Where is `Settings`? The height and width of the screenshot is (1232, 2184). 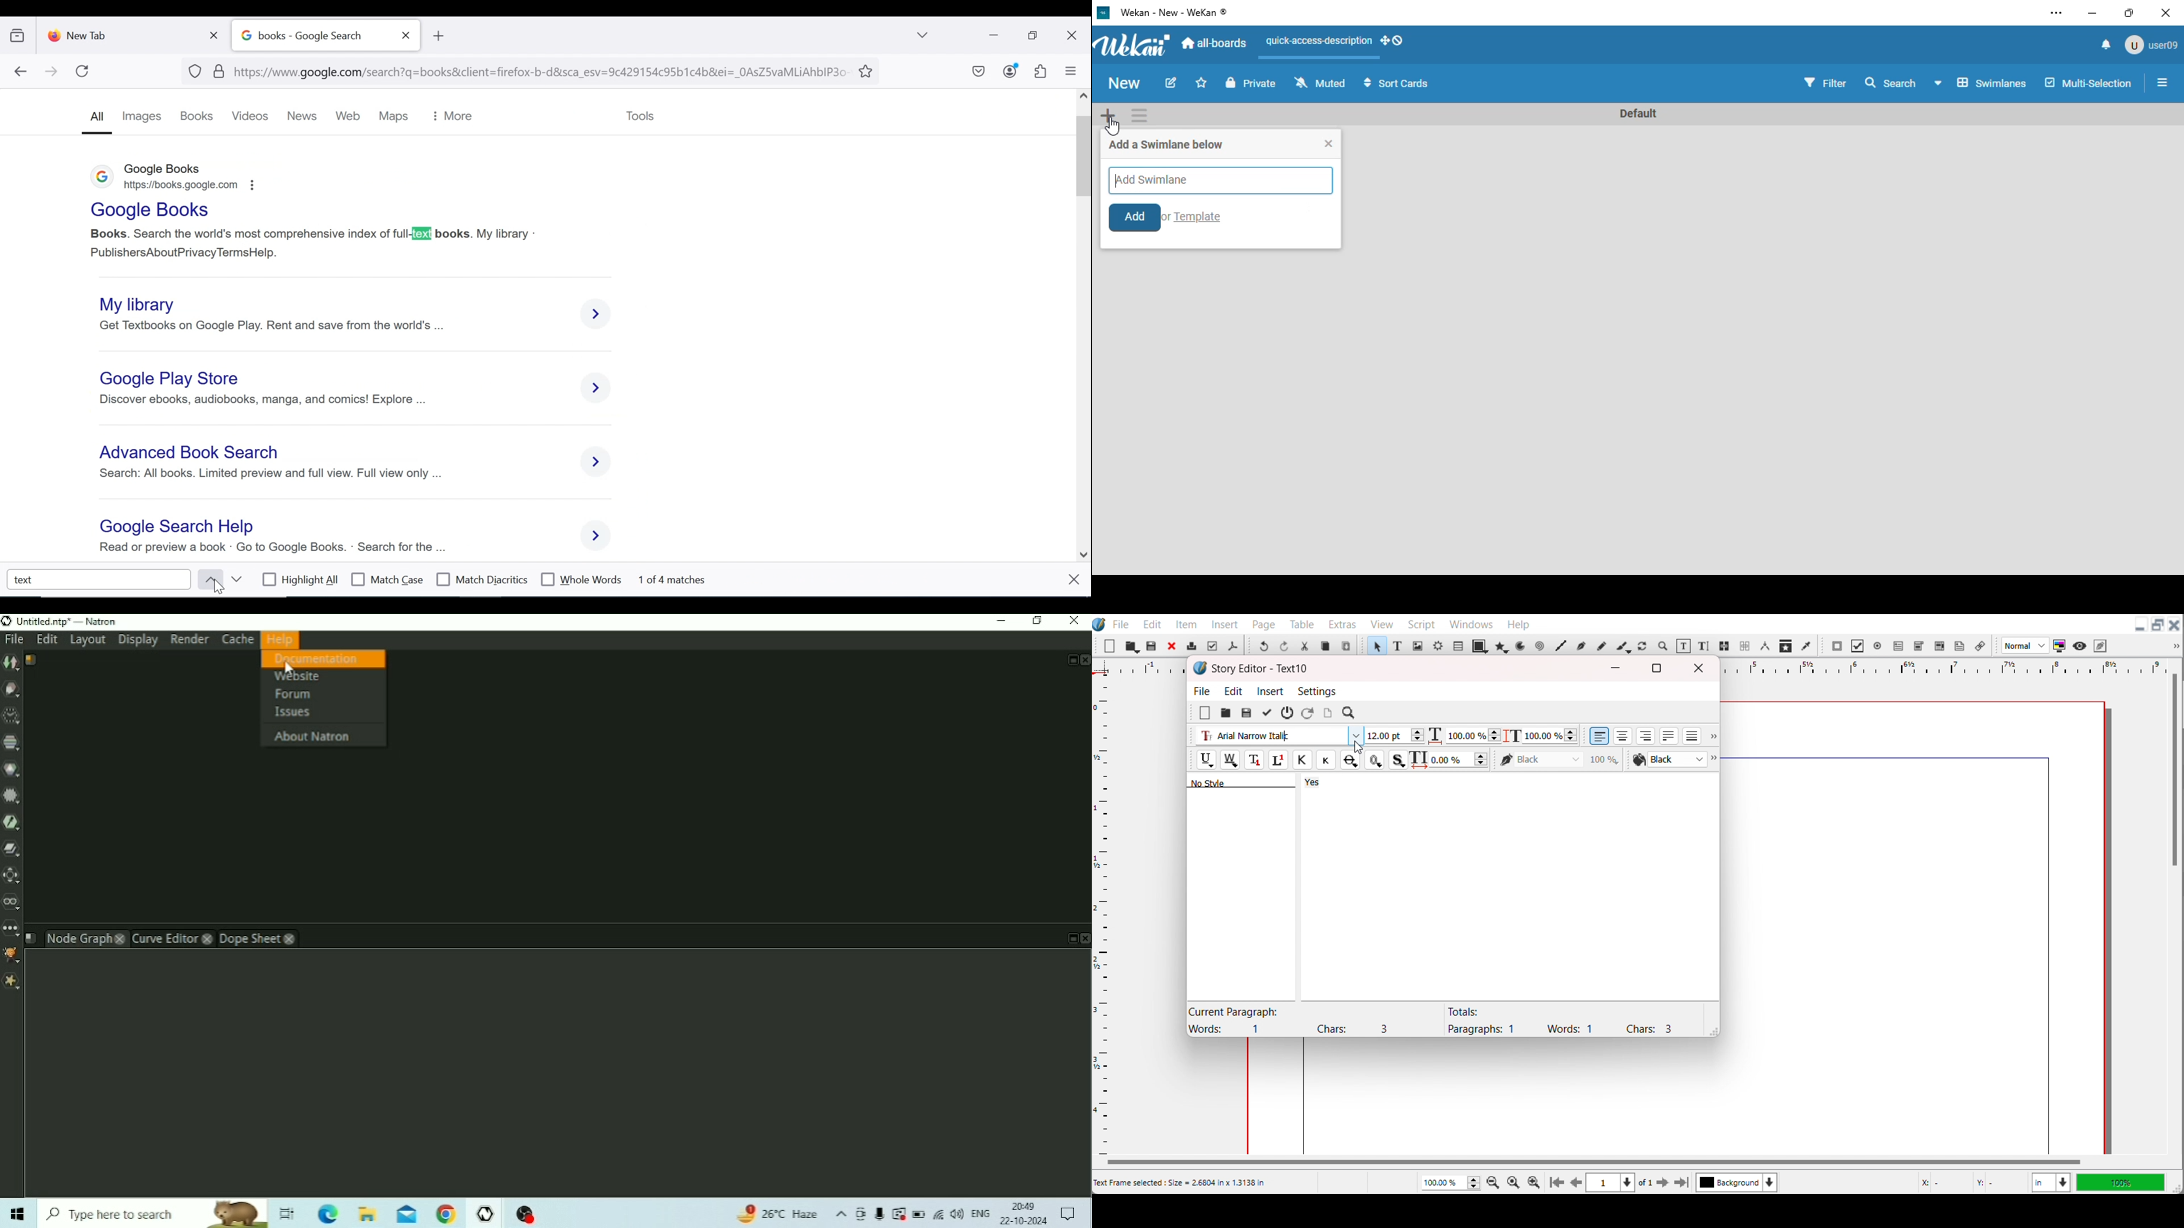
Settings is located at coordinates (1317, 691).